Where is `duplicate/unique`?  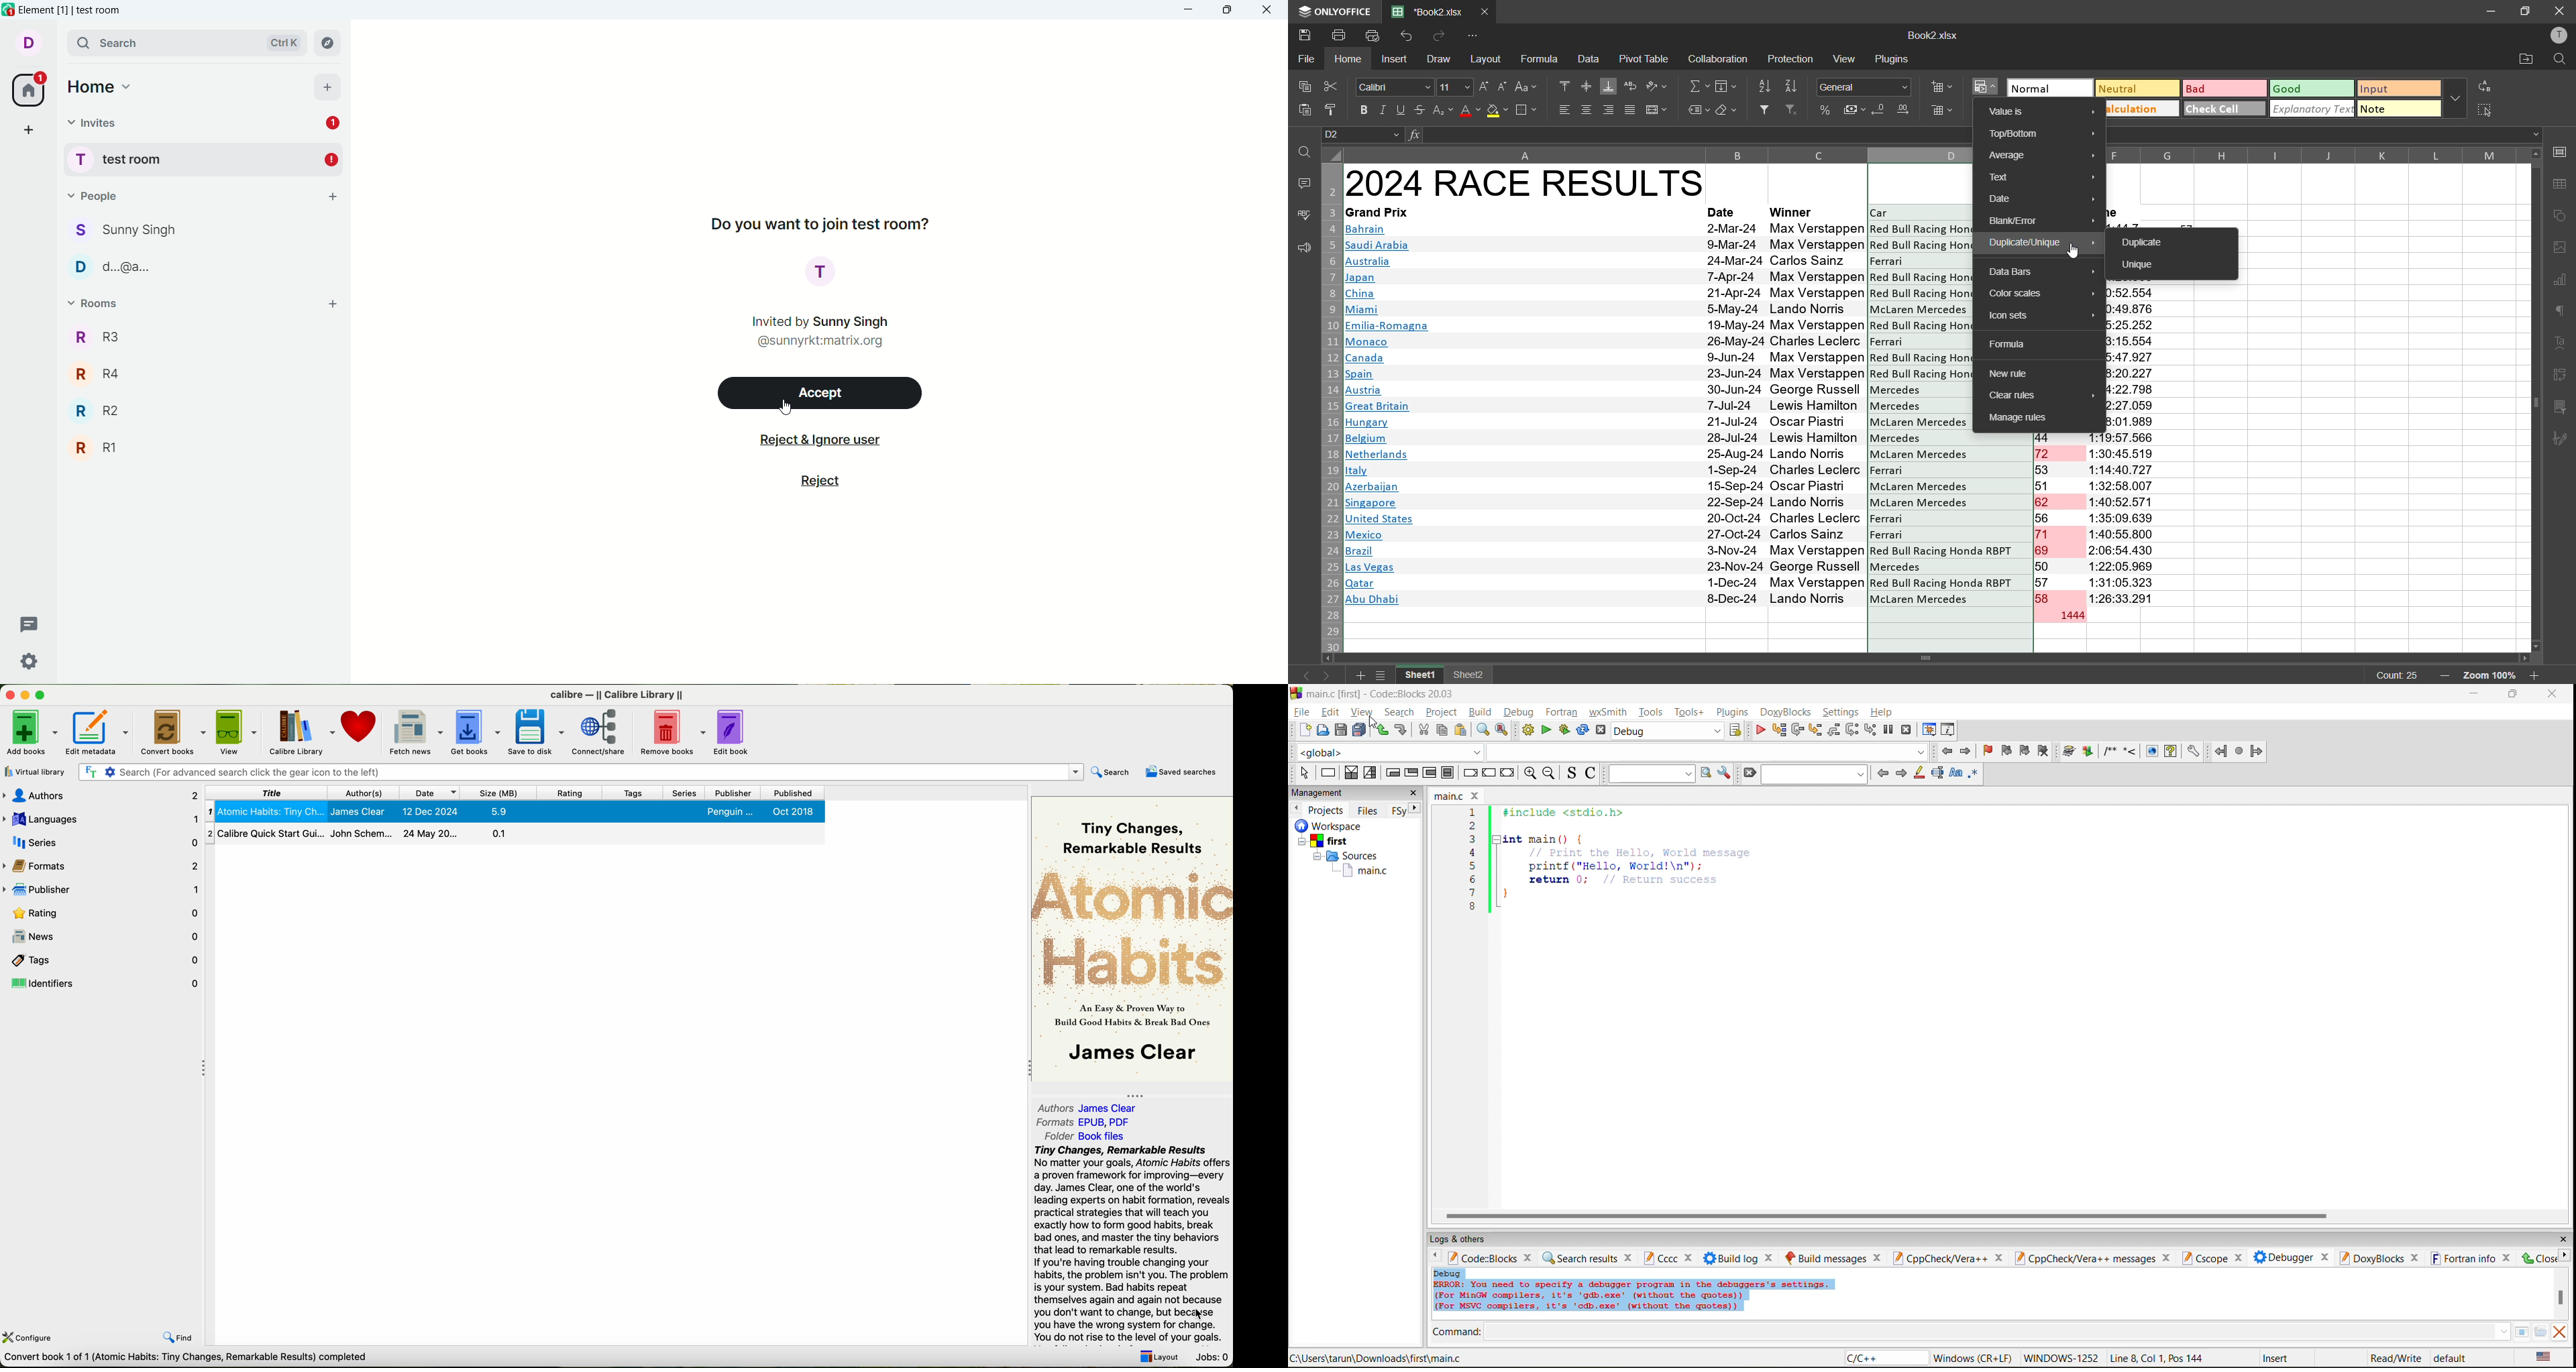
duplicate/unique is located at coordinates (2042, 243).